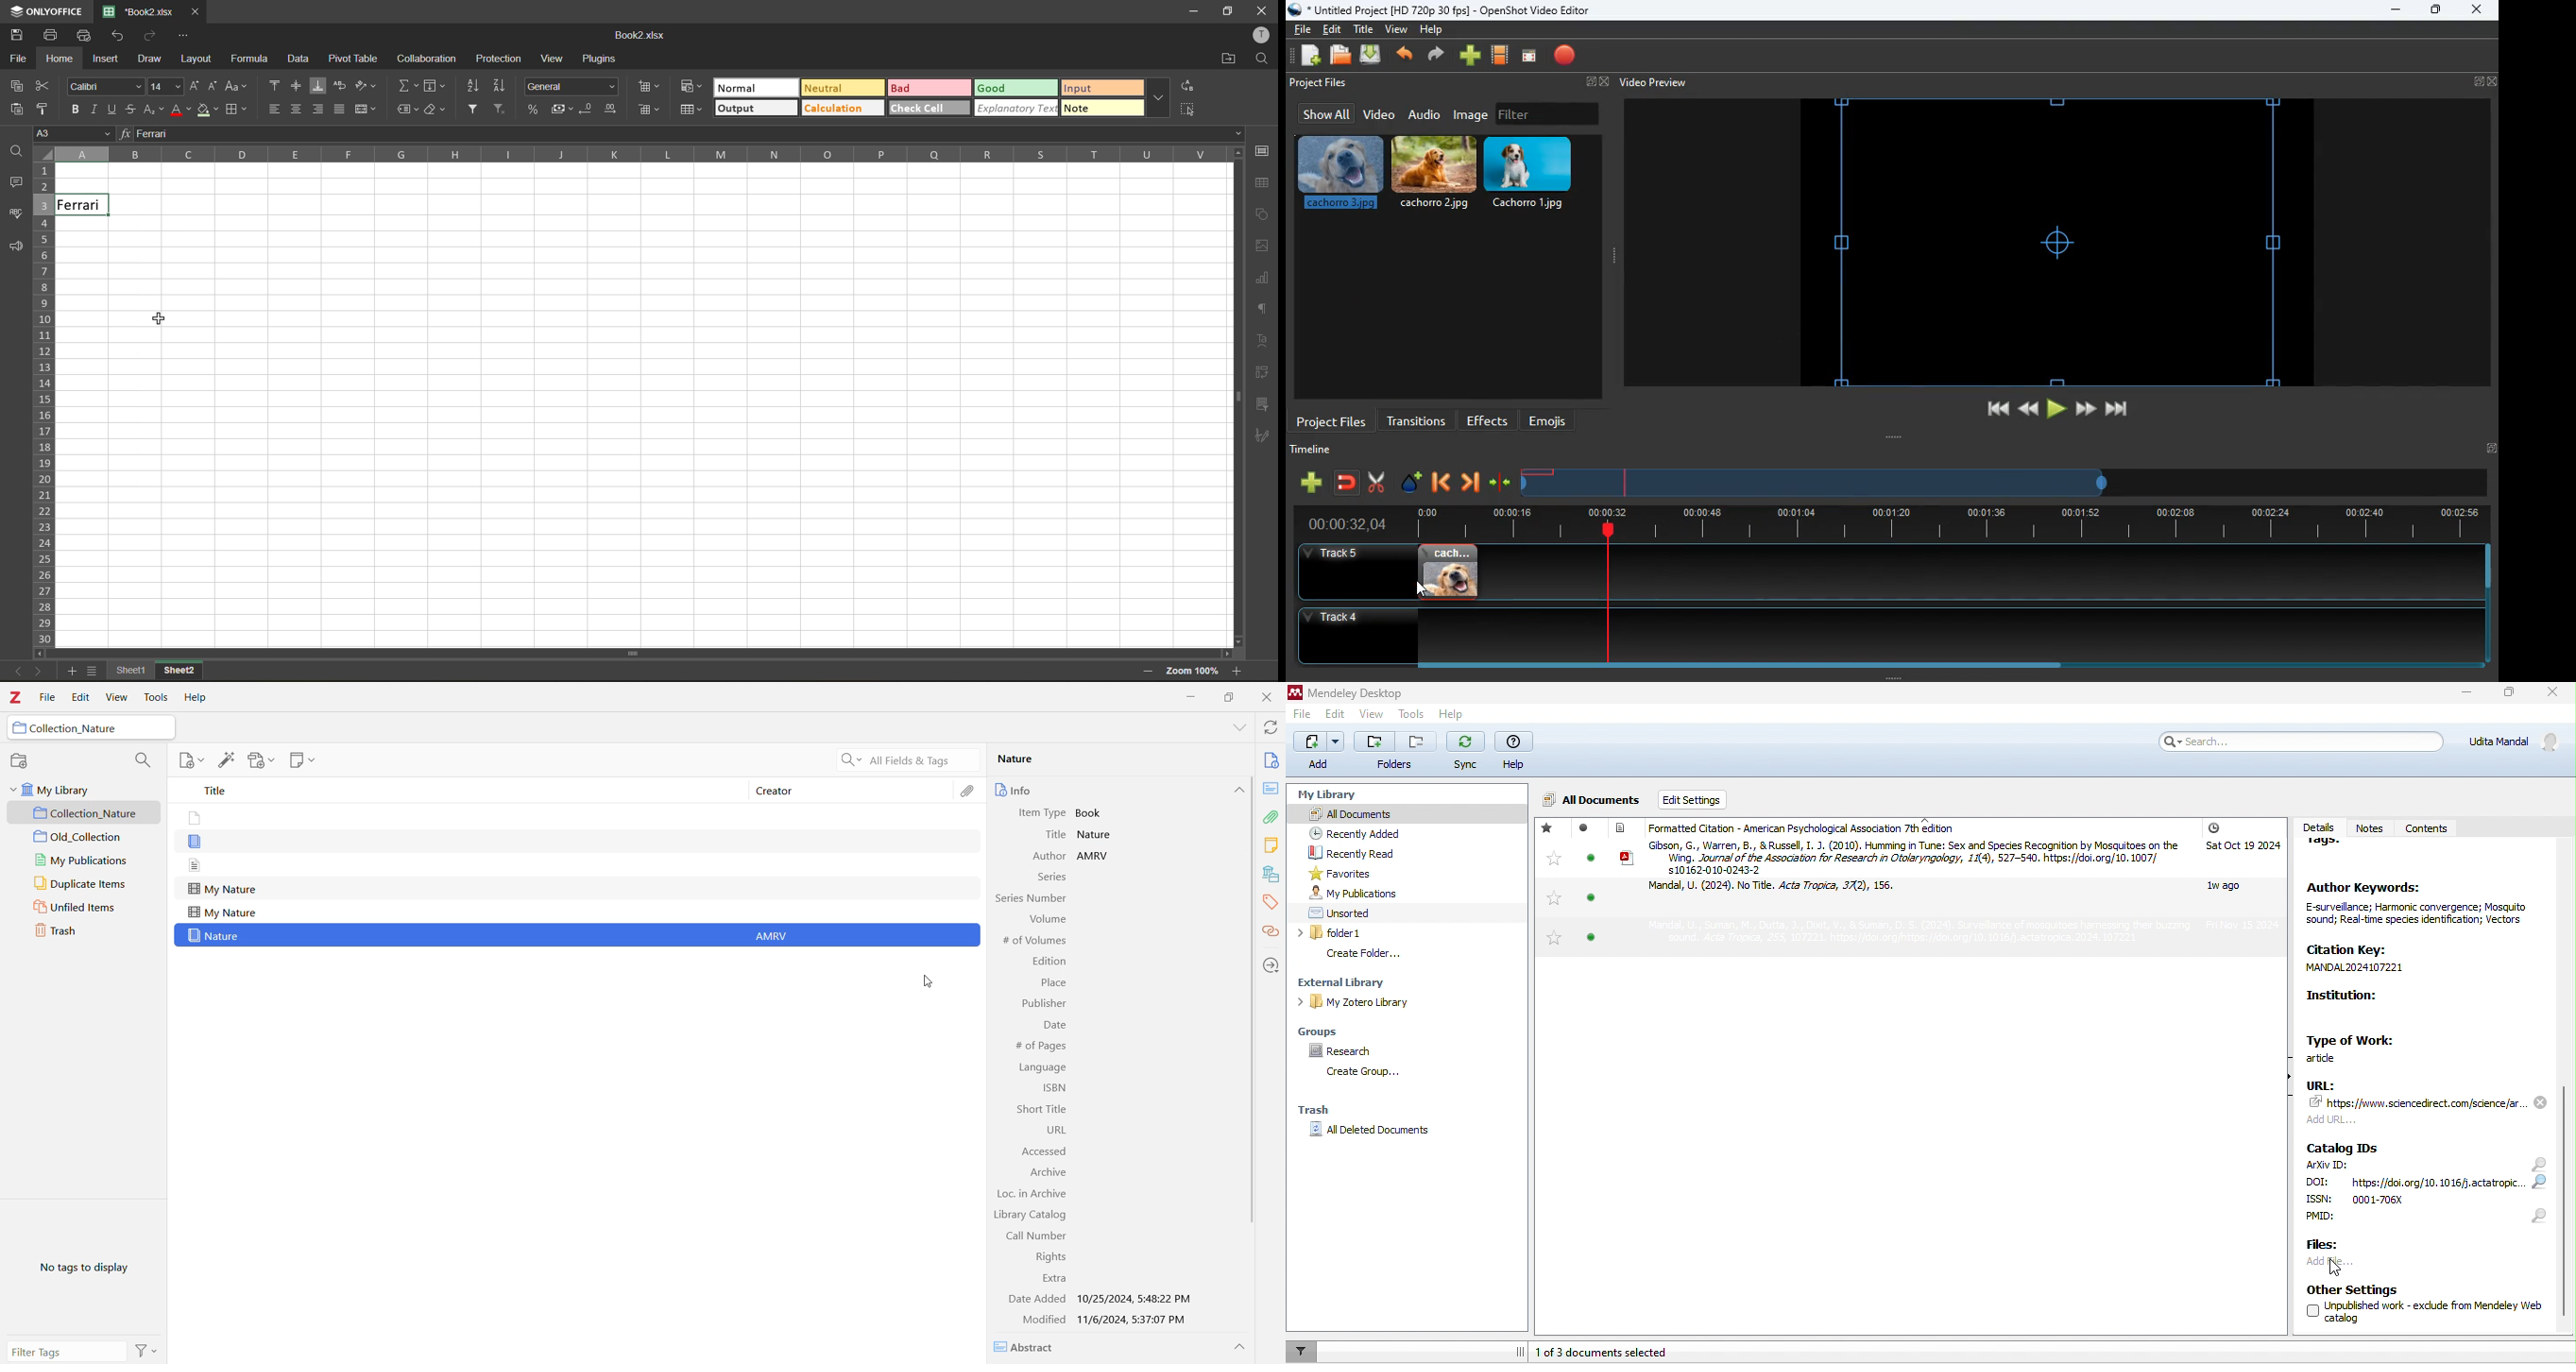  I want to click on help, so click(1449, 714).